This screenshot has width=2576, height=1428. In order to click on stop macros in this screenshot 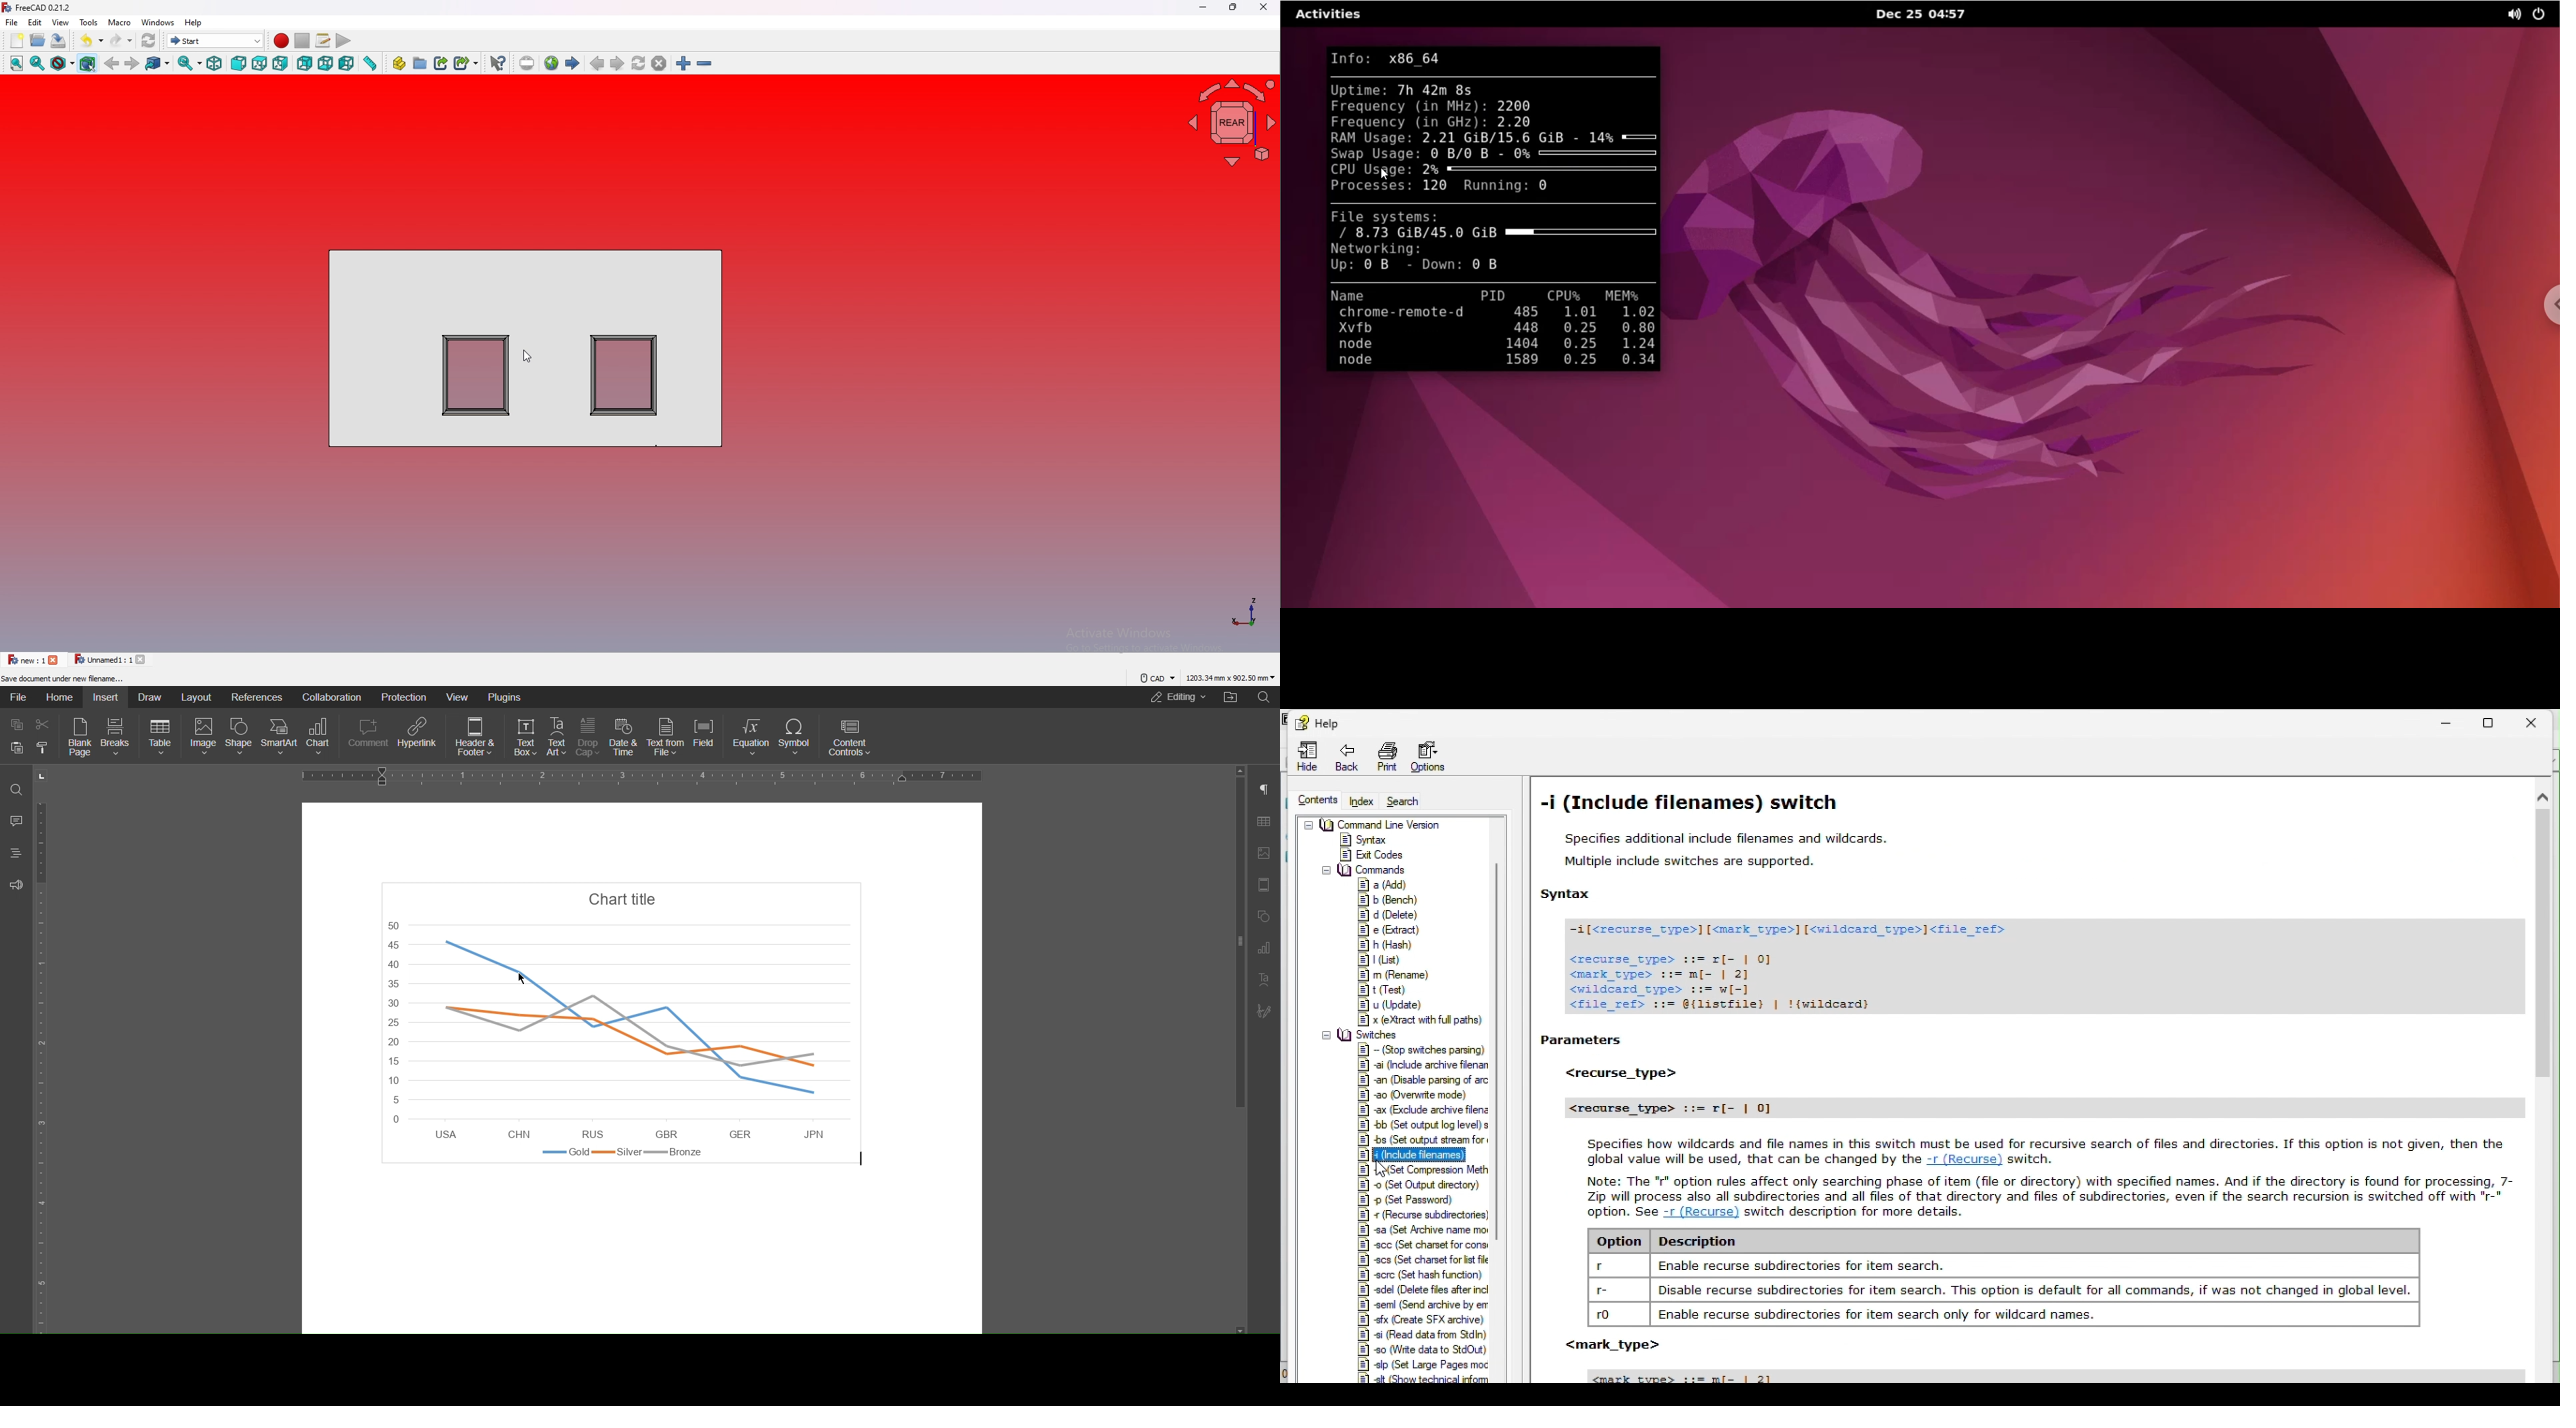, I will do `click(302, 41)`.